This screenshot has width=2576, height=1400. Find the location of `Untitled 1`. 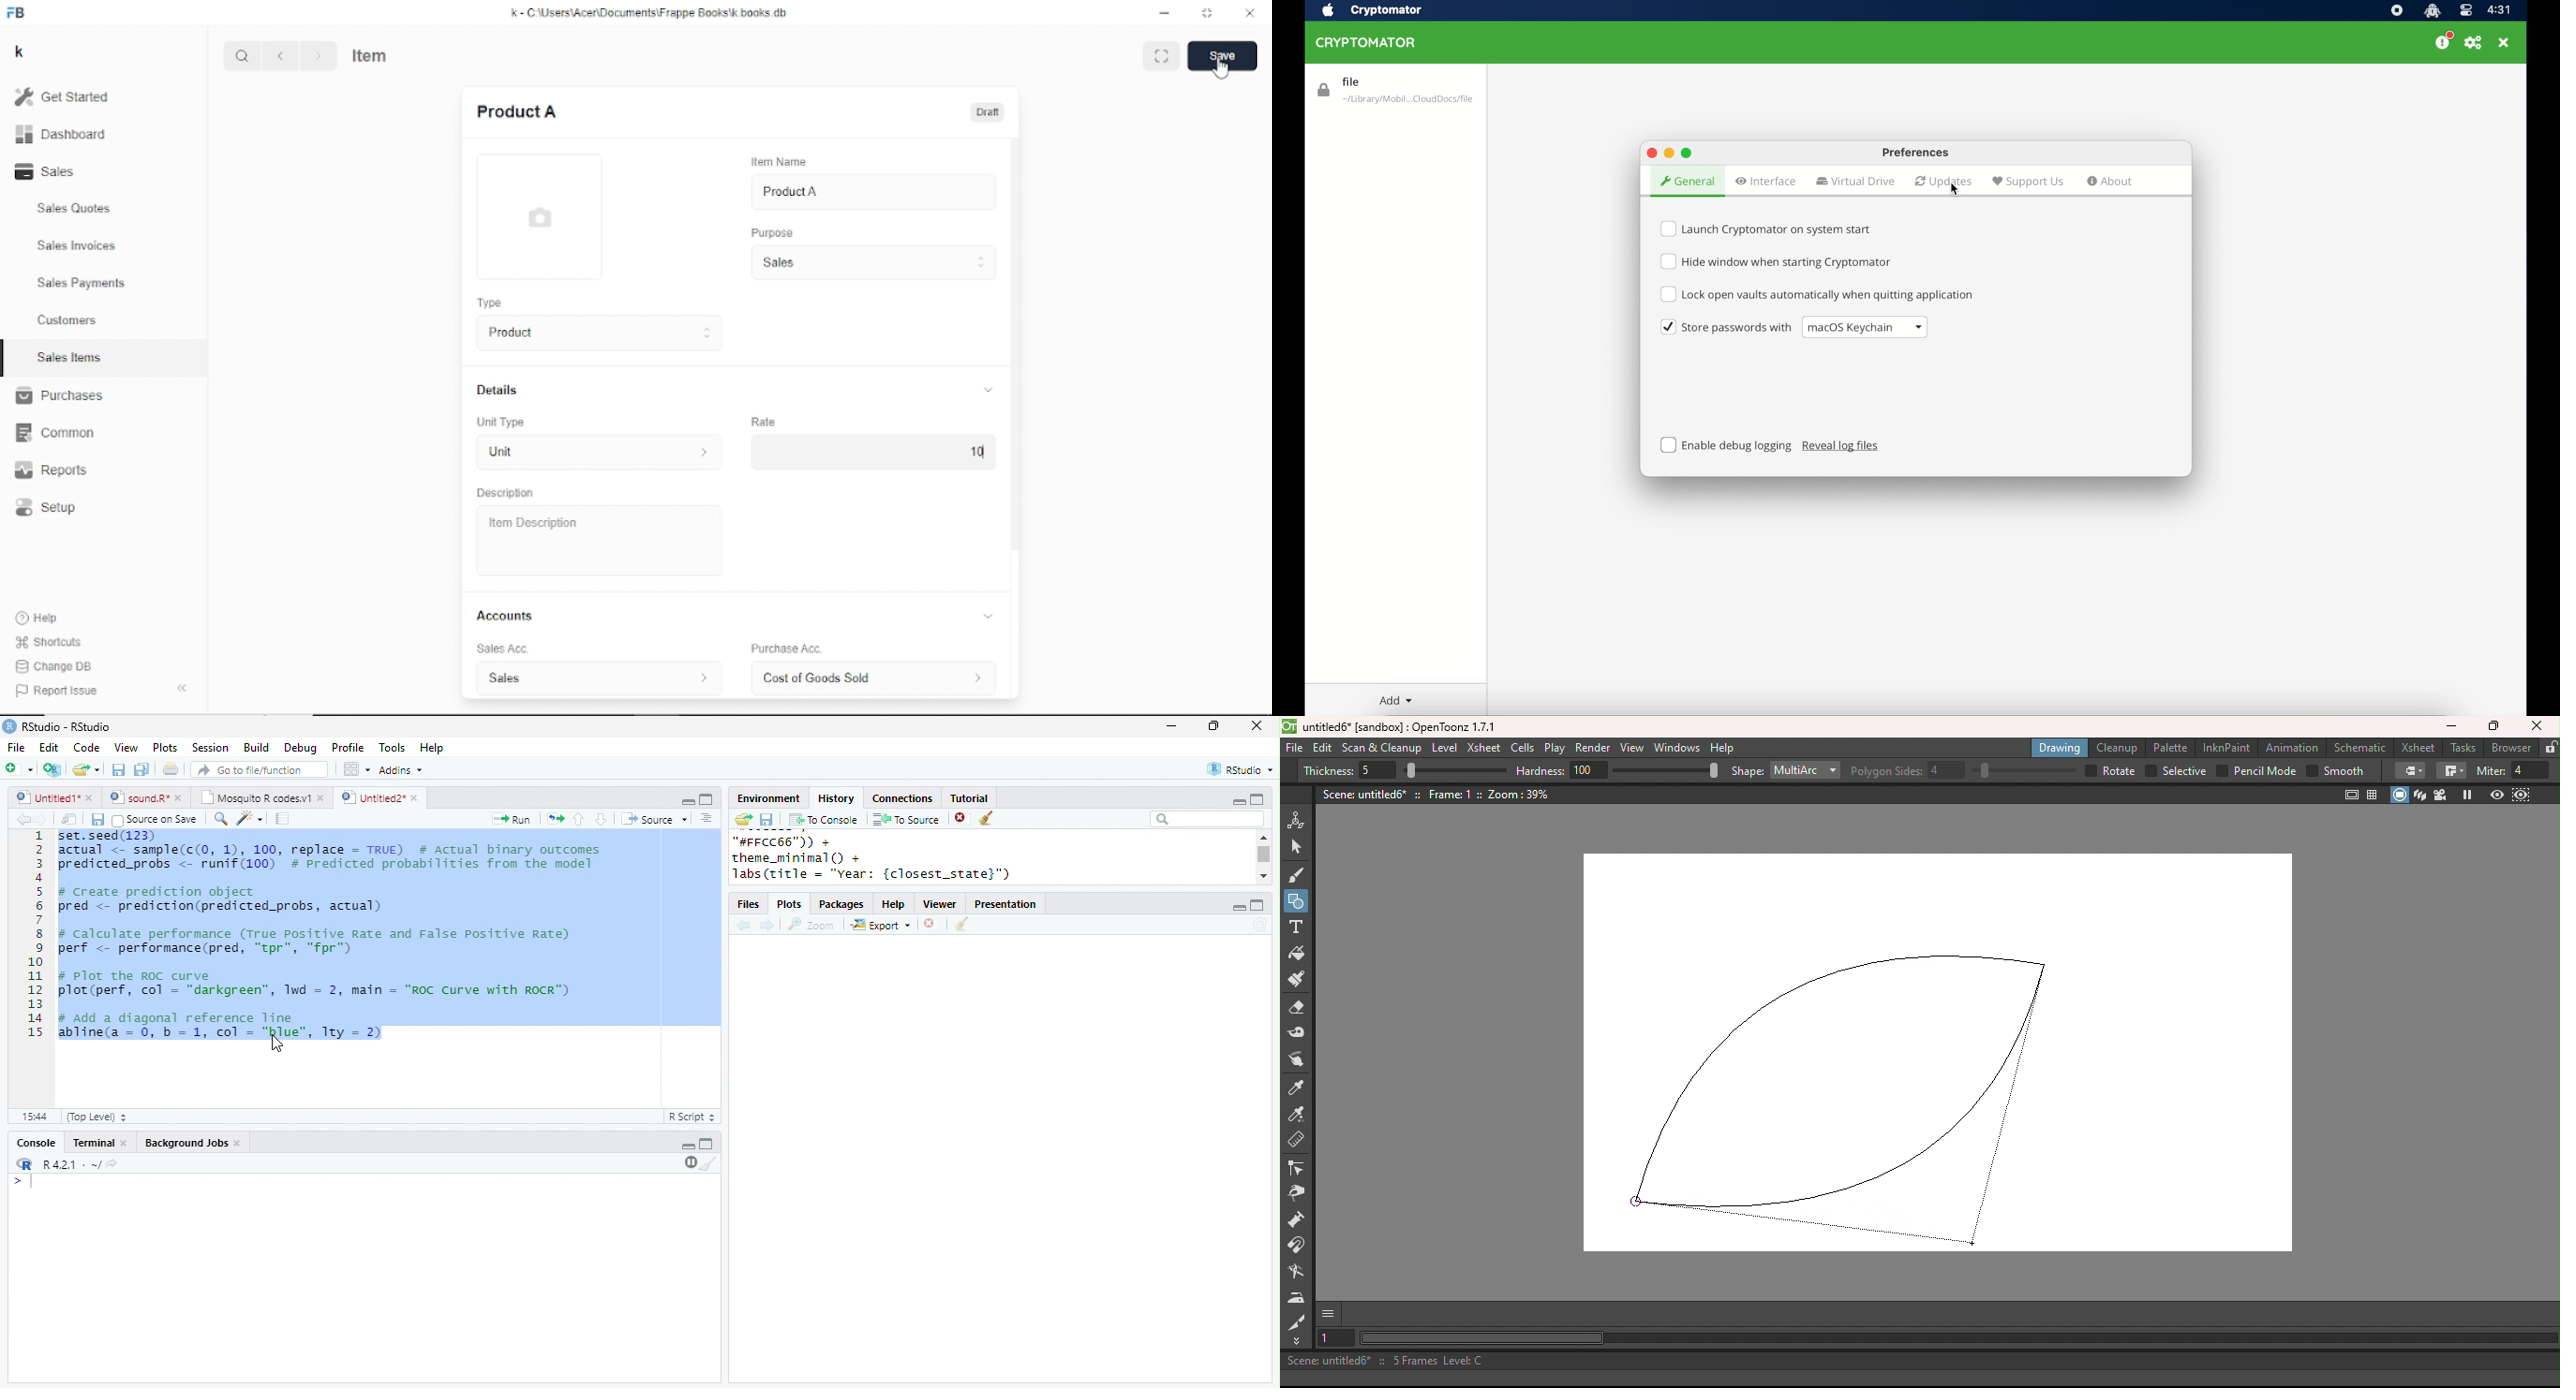

Untitled 1 is located at coordinates (45, 797).